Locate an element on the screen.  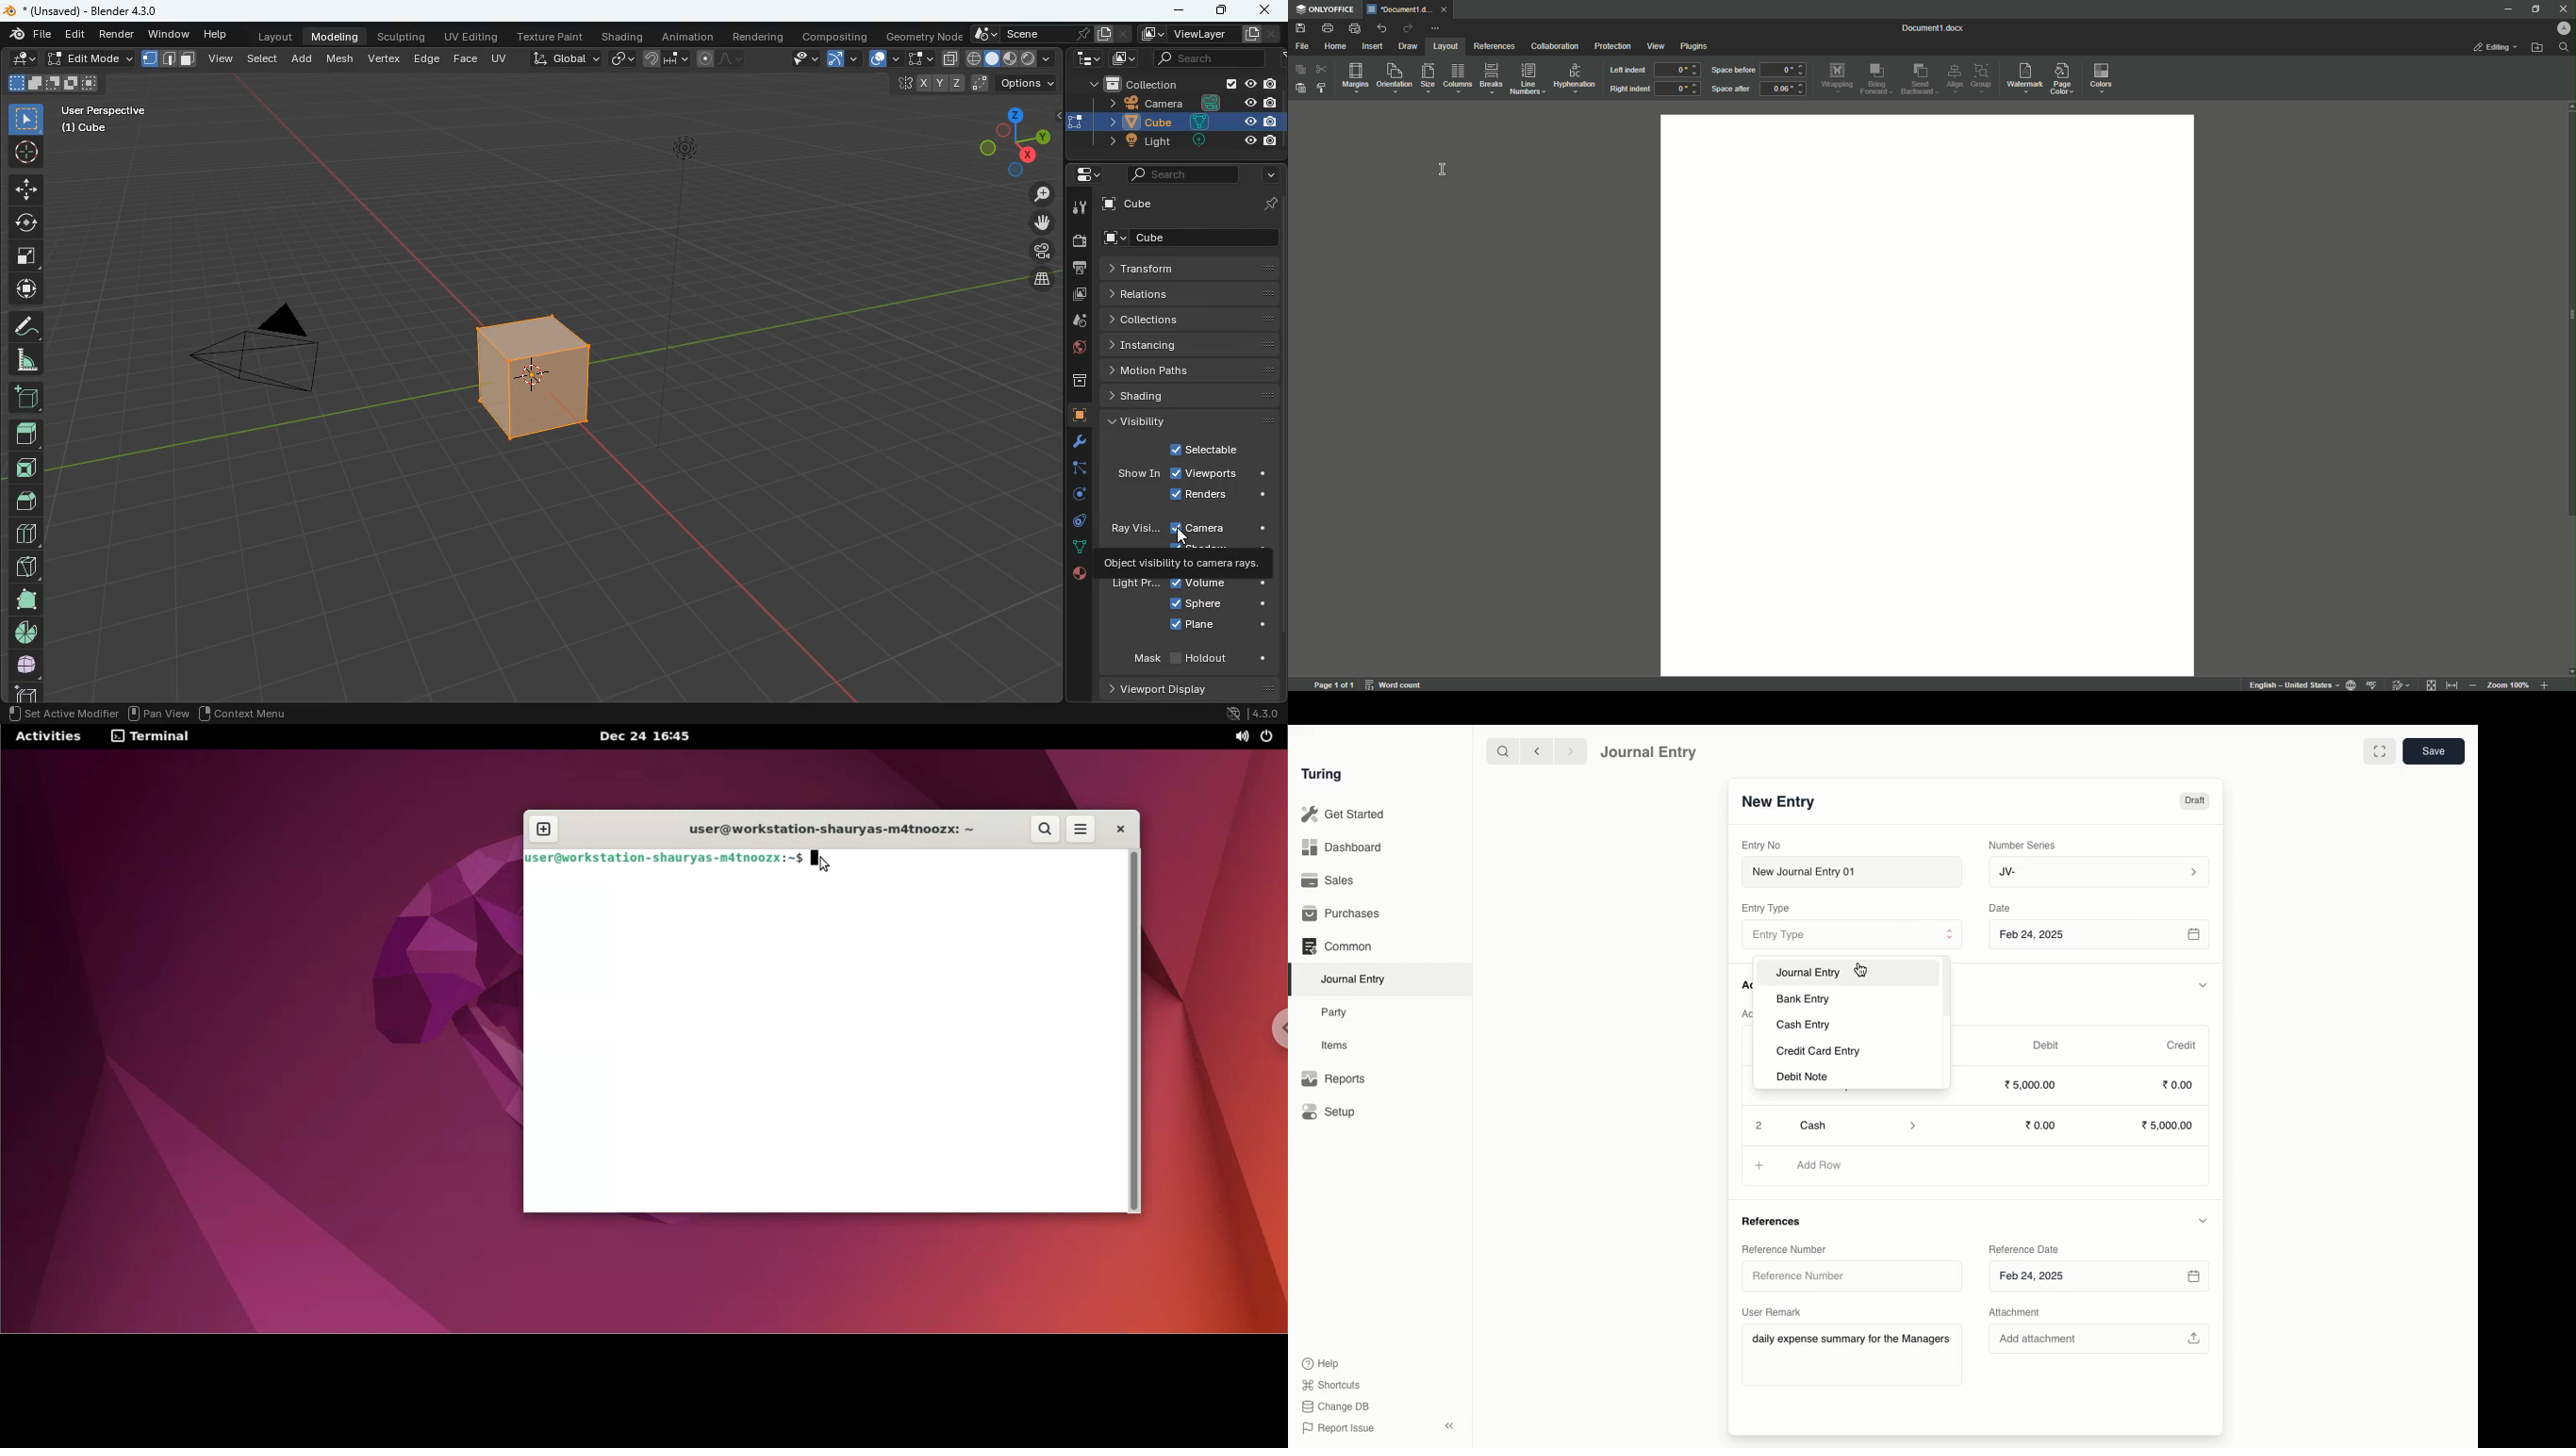
Scrollbar is located at coordinates (2568, 332).